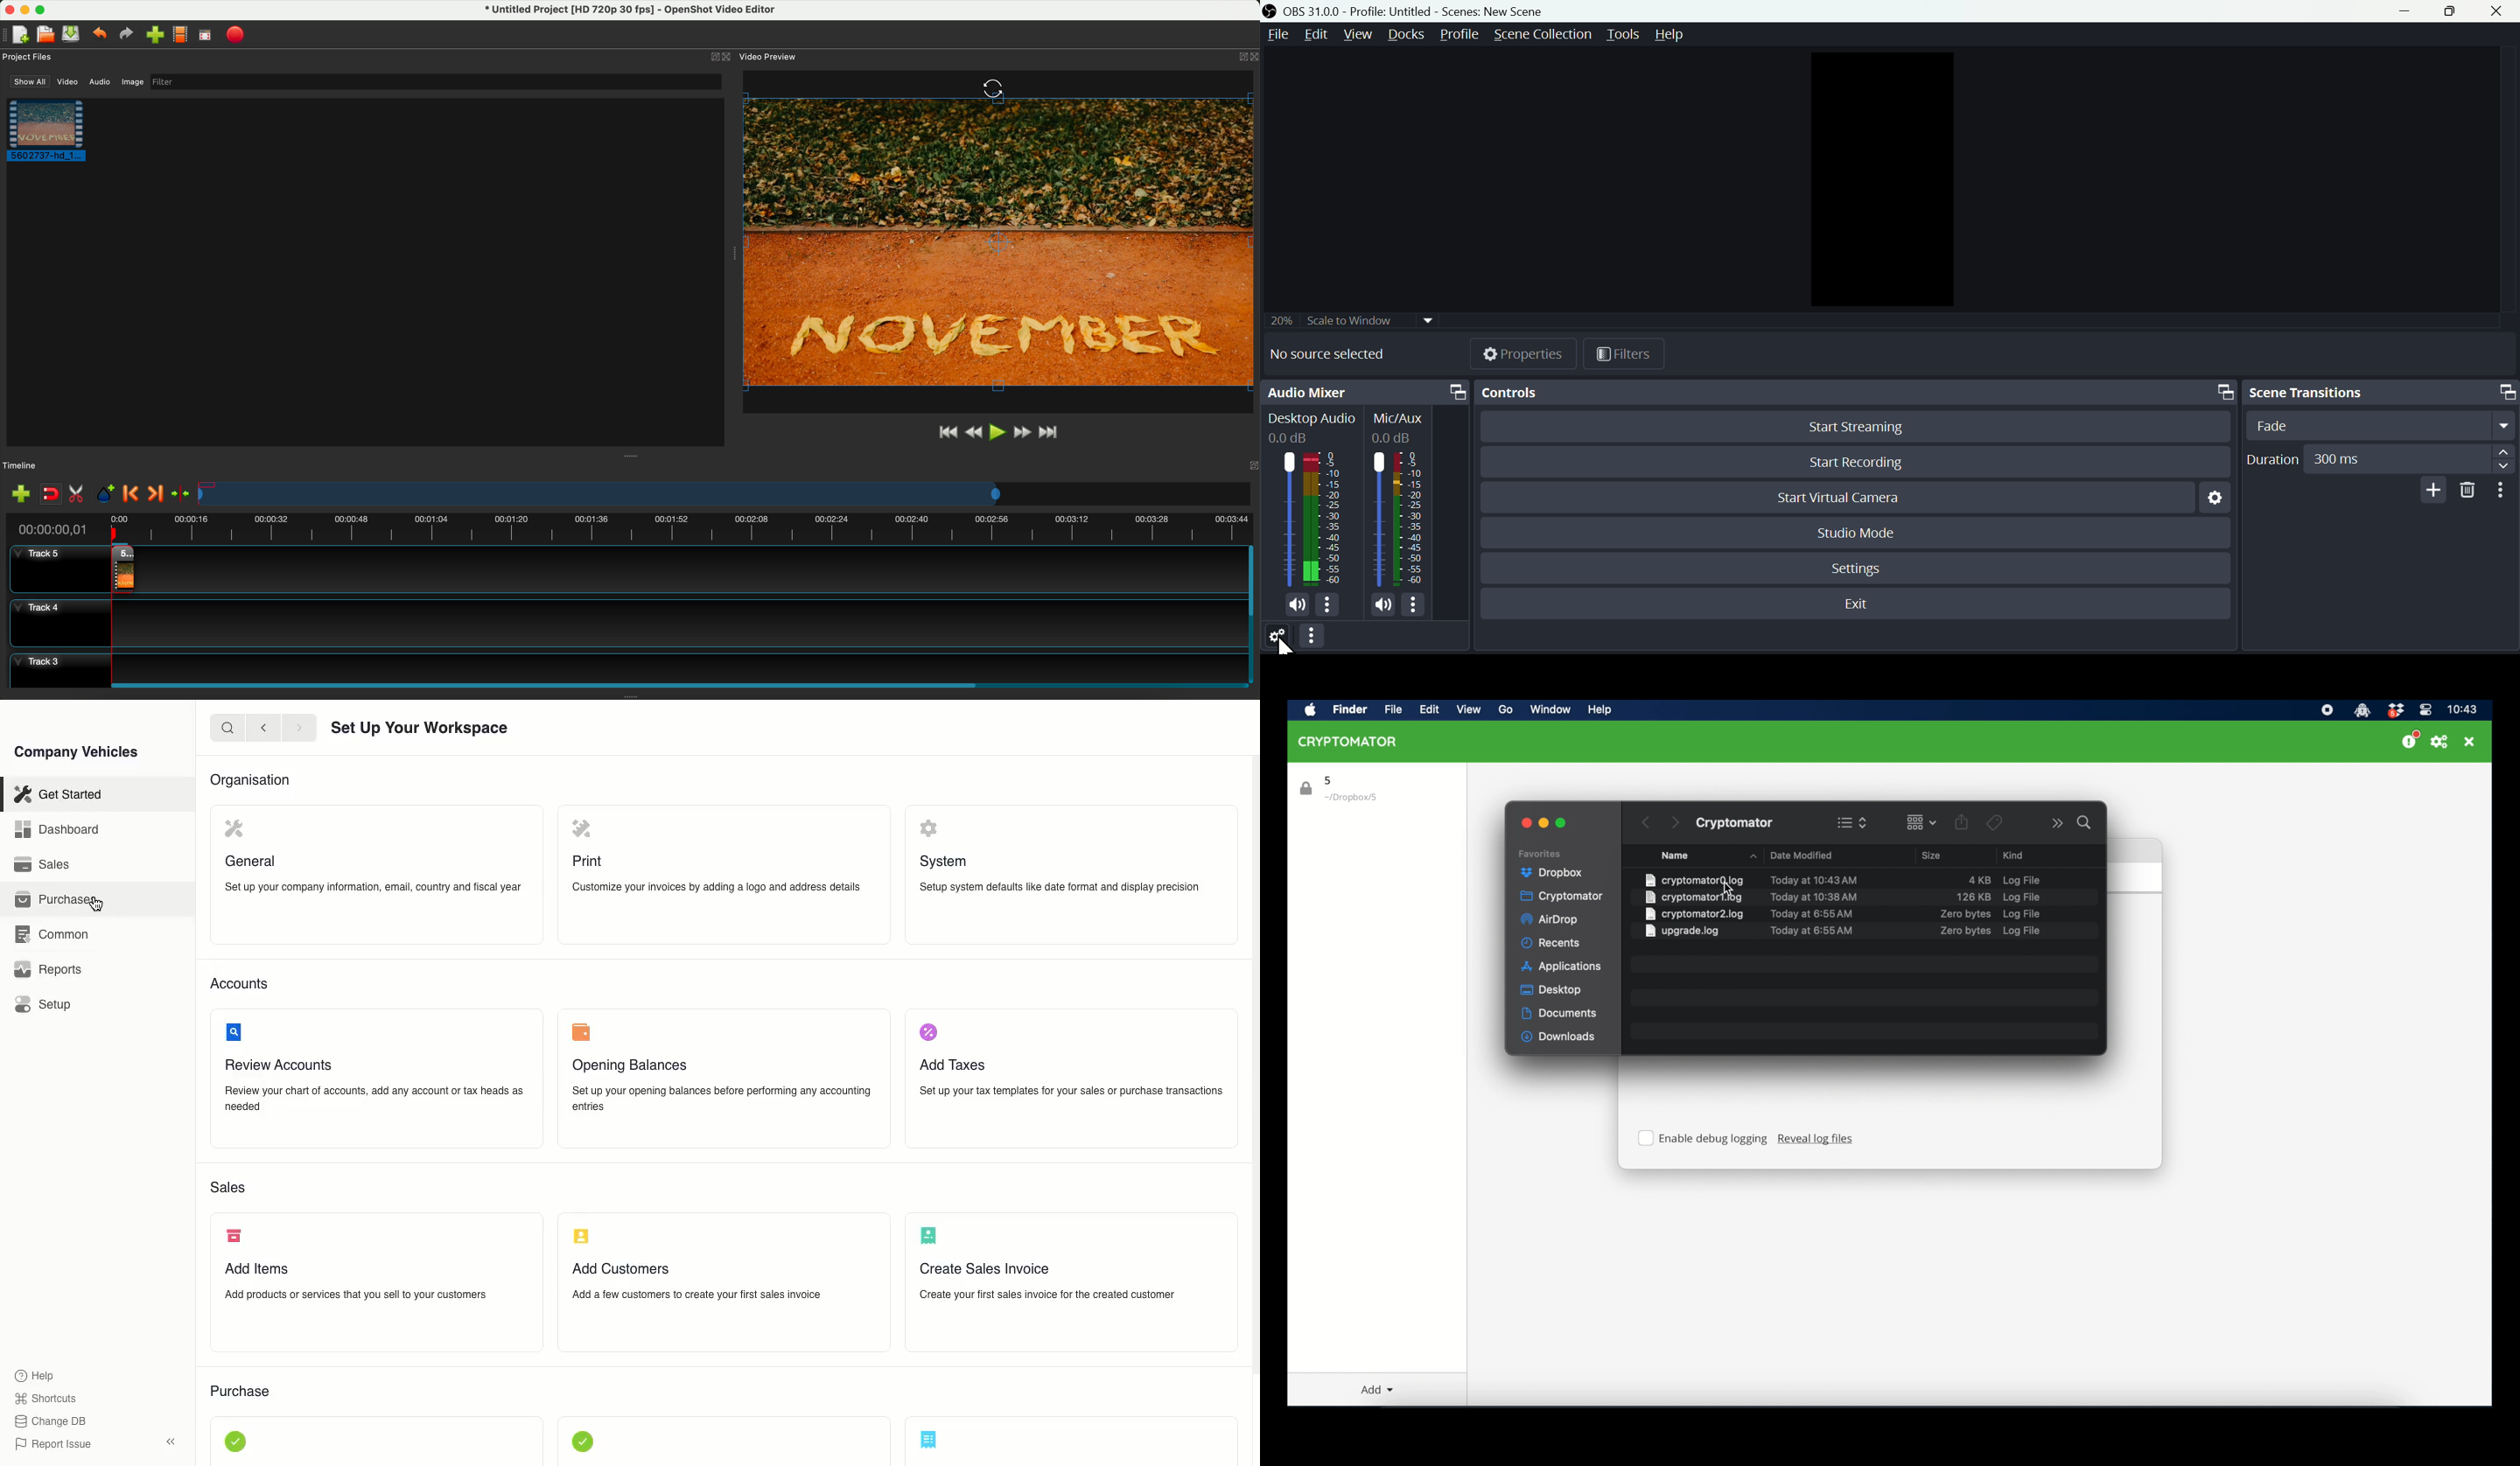 The height and width of the screenshot is (1484, 2520). What do you see at coordinates (46, 971) in the screenshot?
I see `Reports` at bounding box center [46, 971].